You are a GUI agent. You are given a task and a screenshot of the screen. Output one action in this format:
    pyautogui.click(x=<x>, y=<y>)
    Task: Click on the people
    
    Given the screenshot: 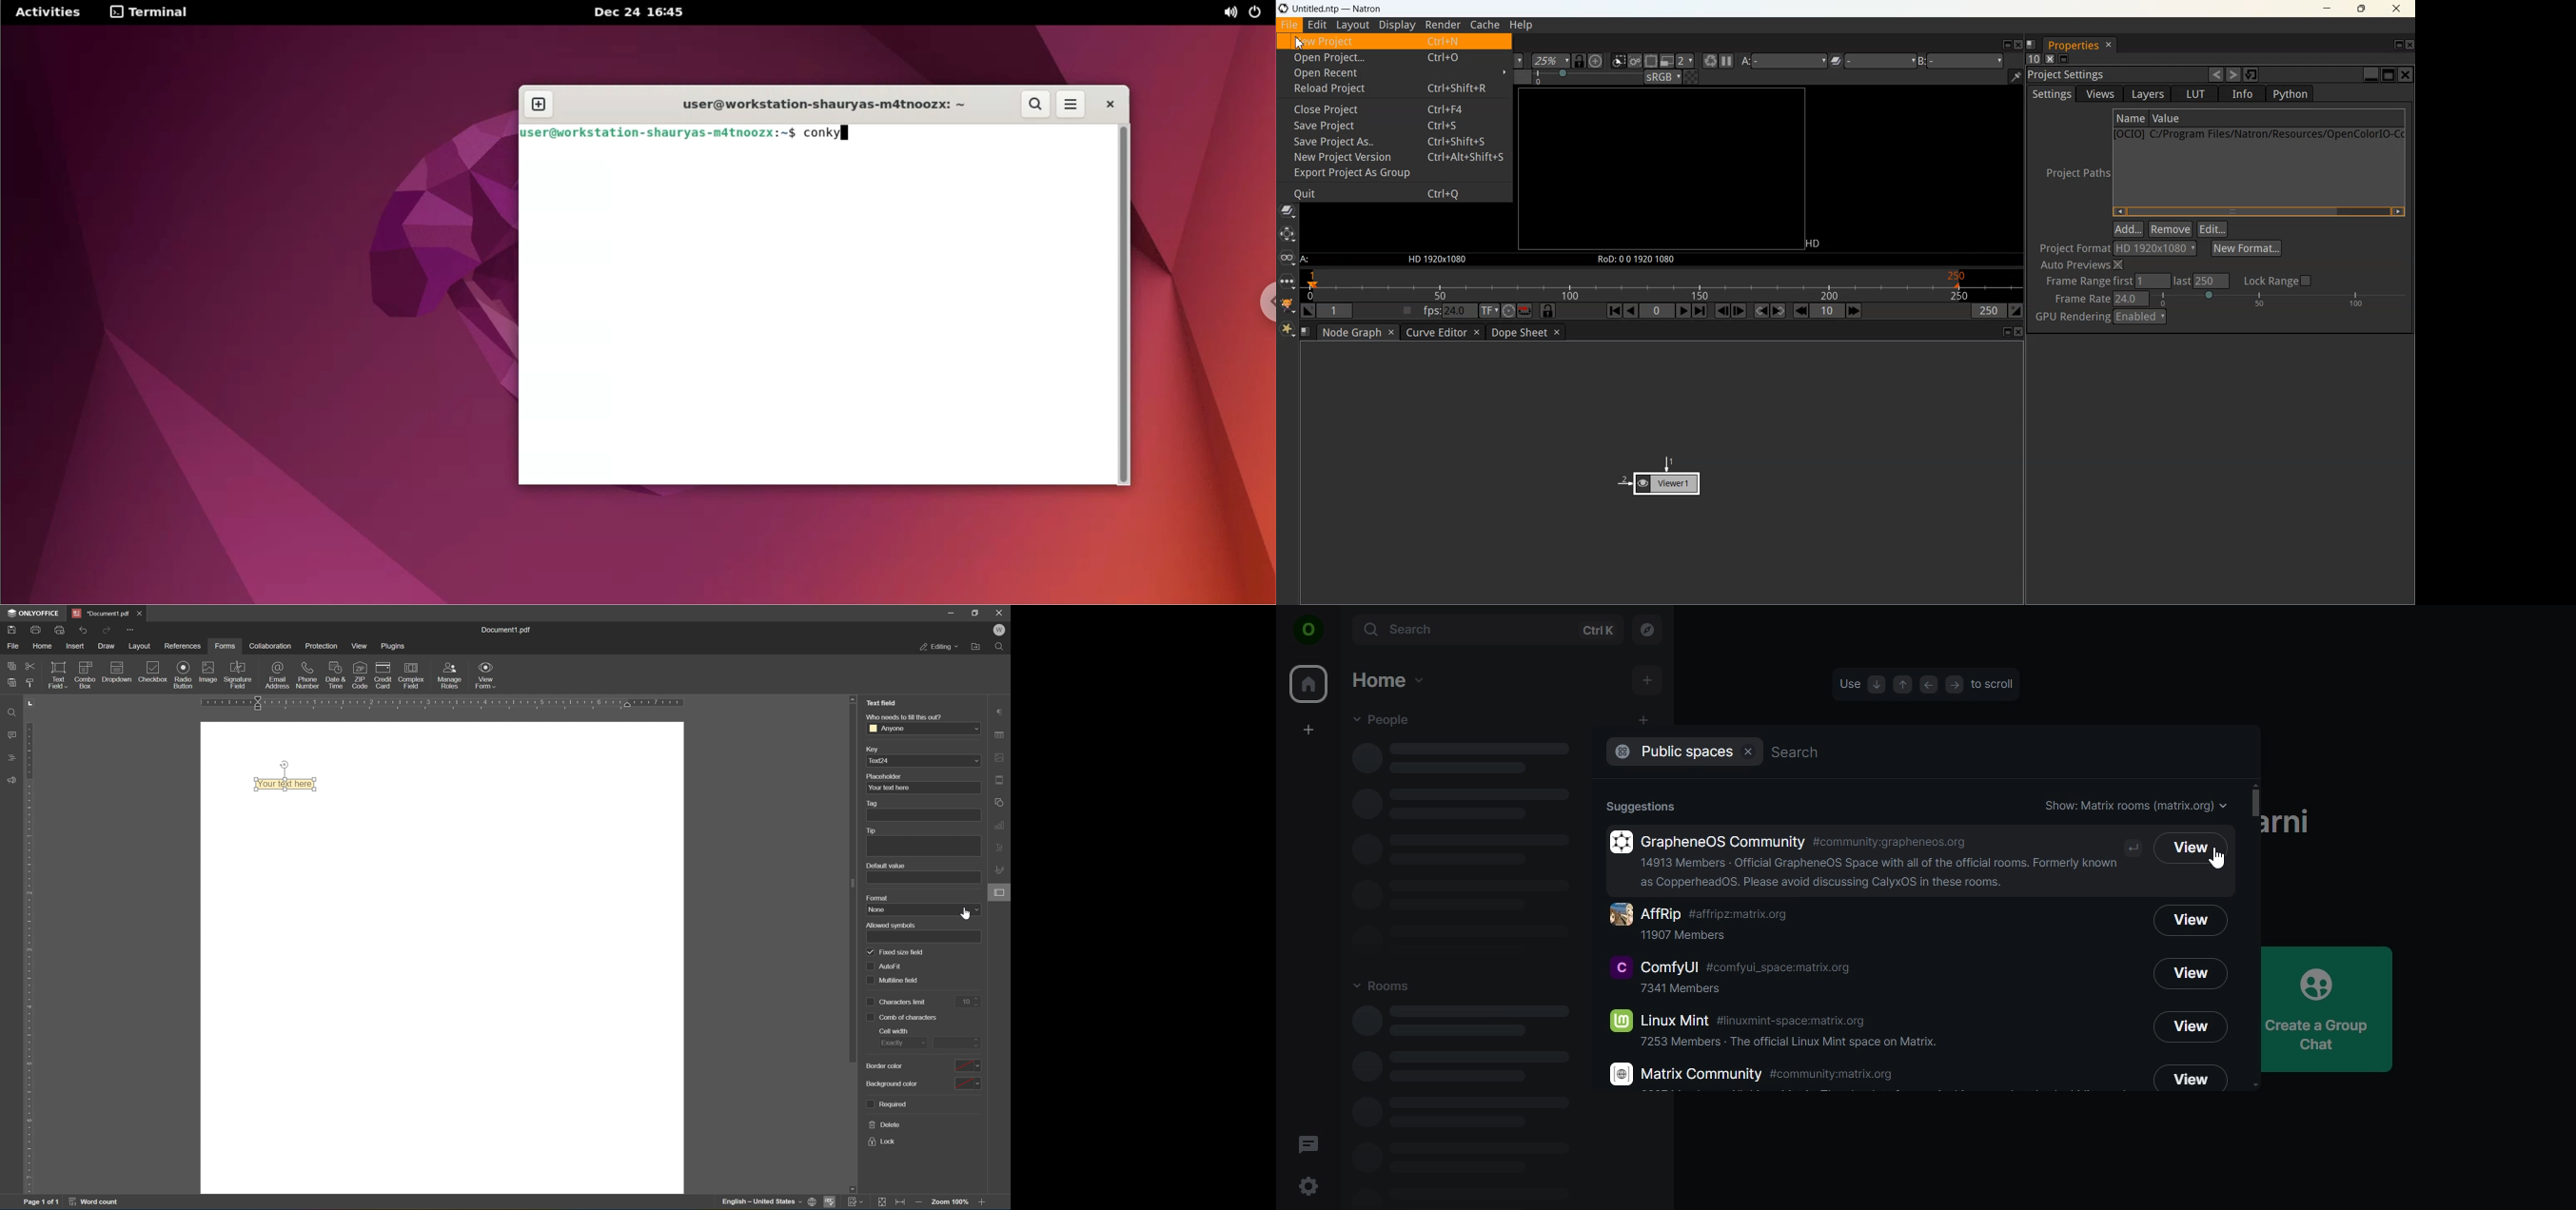 What is the action you would take?
    pyautogui.click(x=1383, y=720)
    